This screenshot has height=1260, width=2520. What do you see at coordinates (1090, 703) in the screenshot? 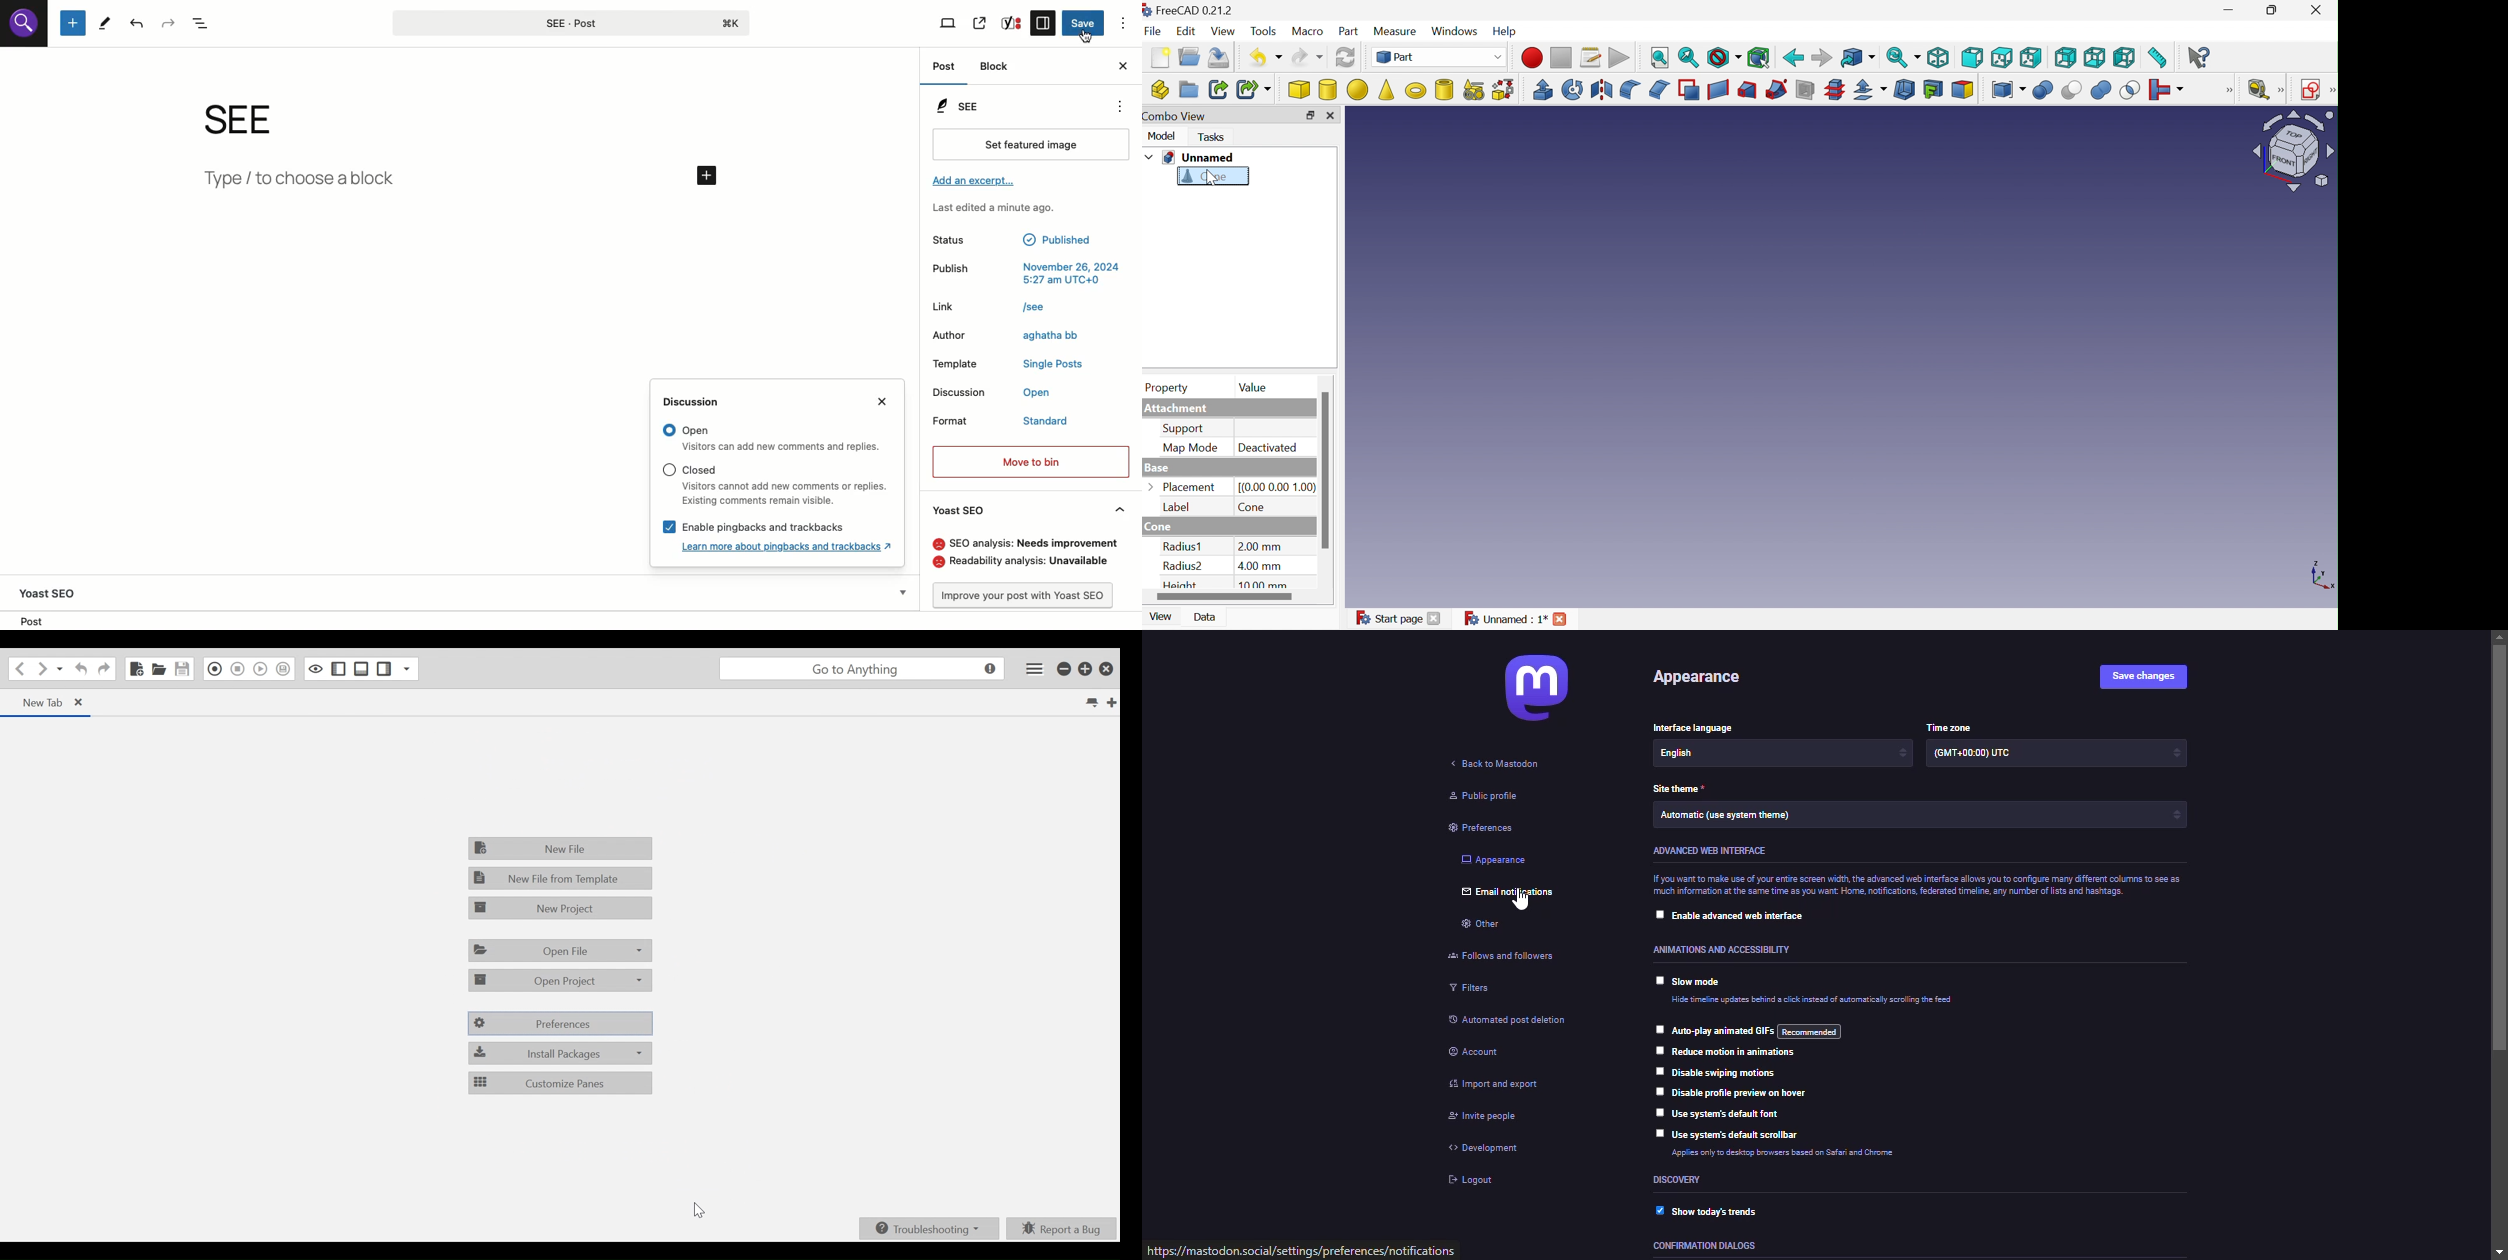
I see `List of tabs` at bounding box center [1090, 703].